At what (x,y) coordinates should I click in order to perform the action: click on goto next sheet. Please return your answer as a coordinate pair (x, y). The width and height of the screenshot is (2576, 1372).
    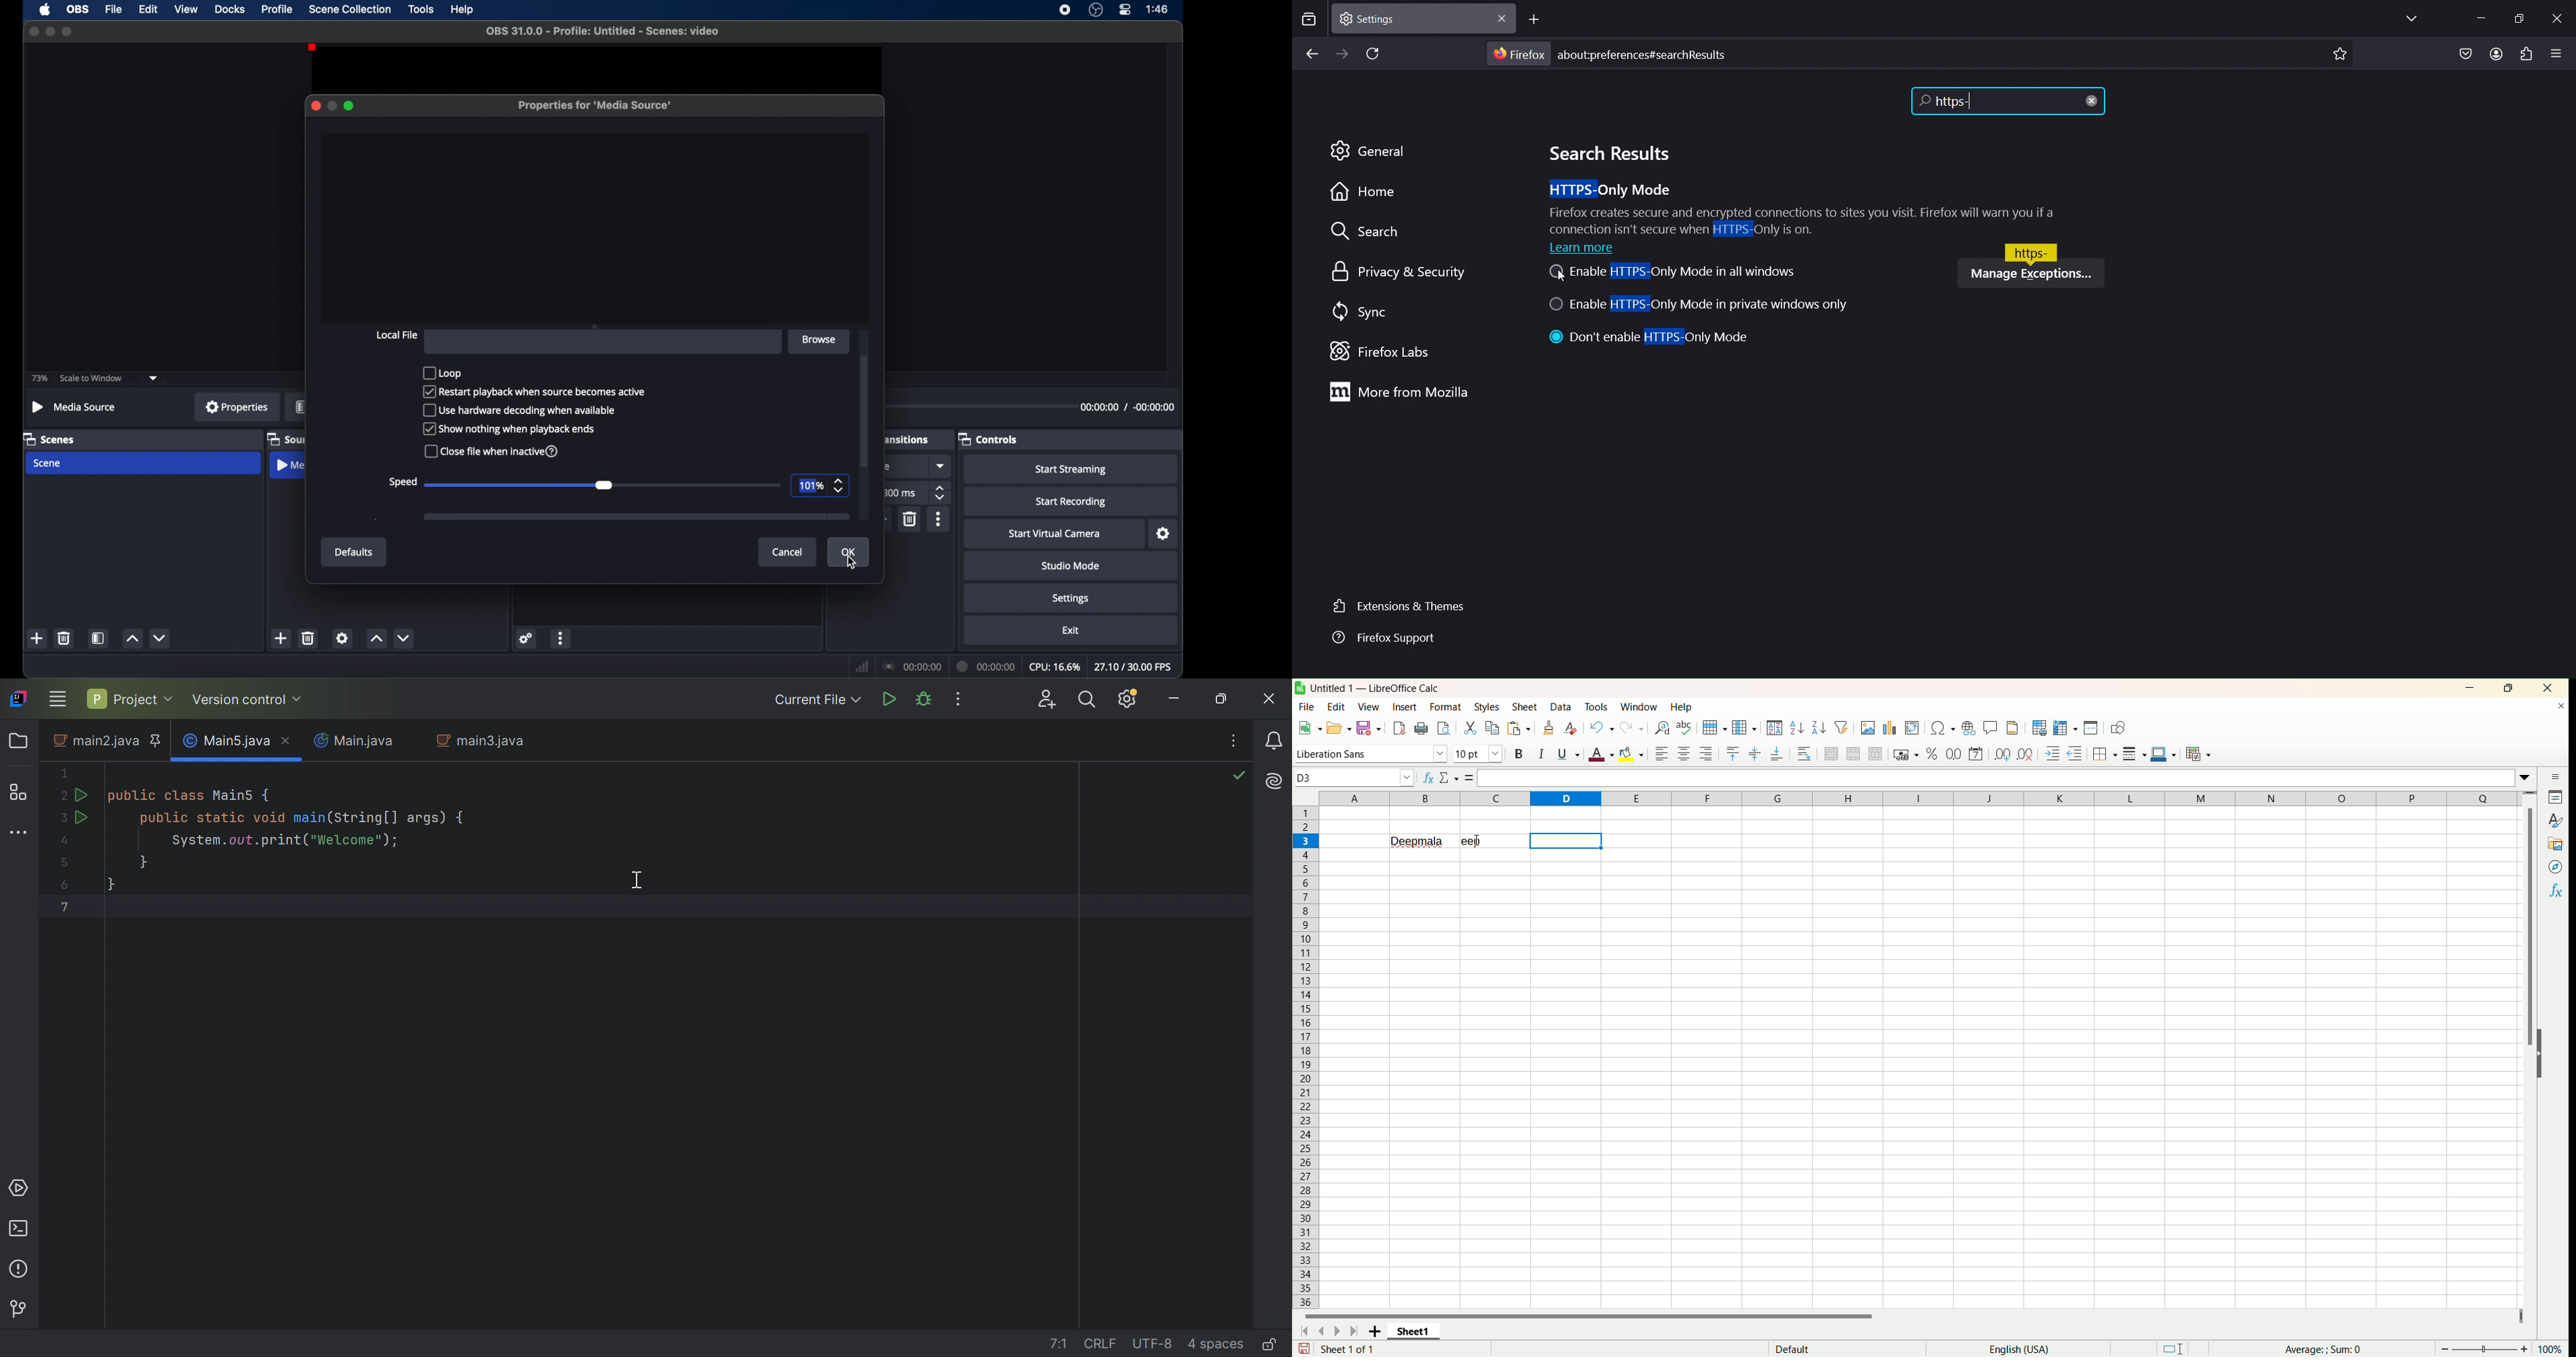
    Looking at the image, I should click on (1335, 1332).